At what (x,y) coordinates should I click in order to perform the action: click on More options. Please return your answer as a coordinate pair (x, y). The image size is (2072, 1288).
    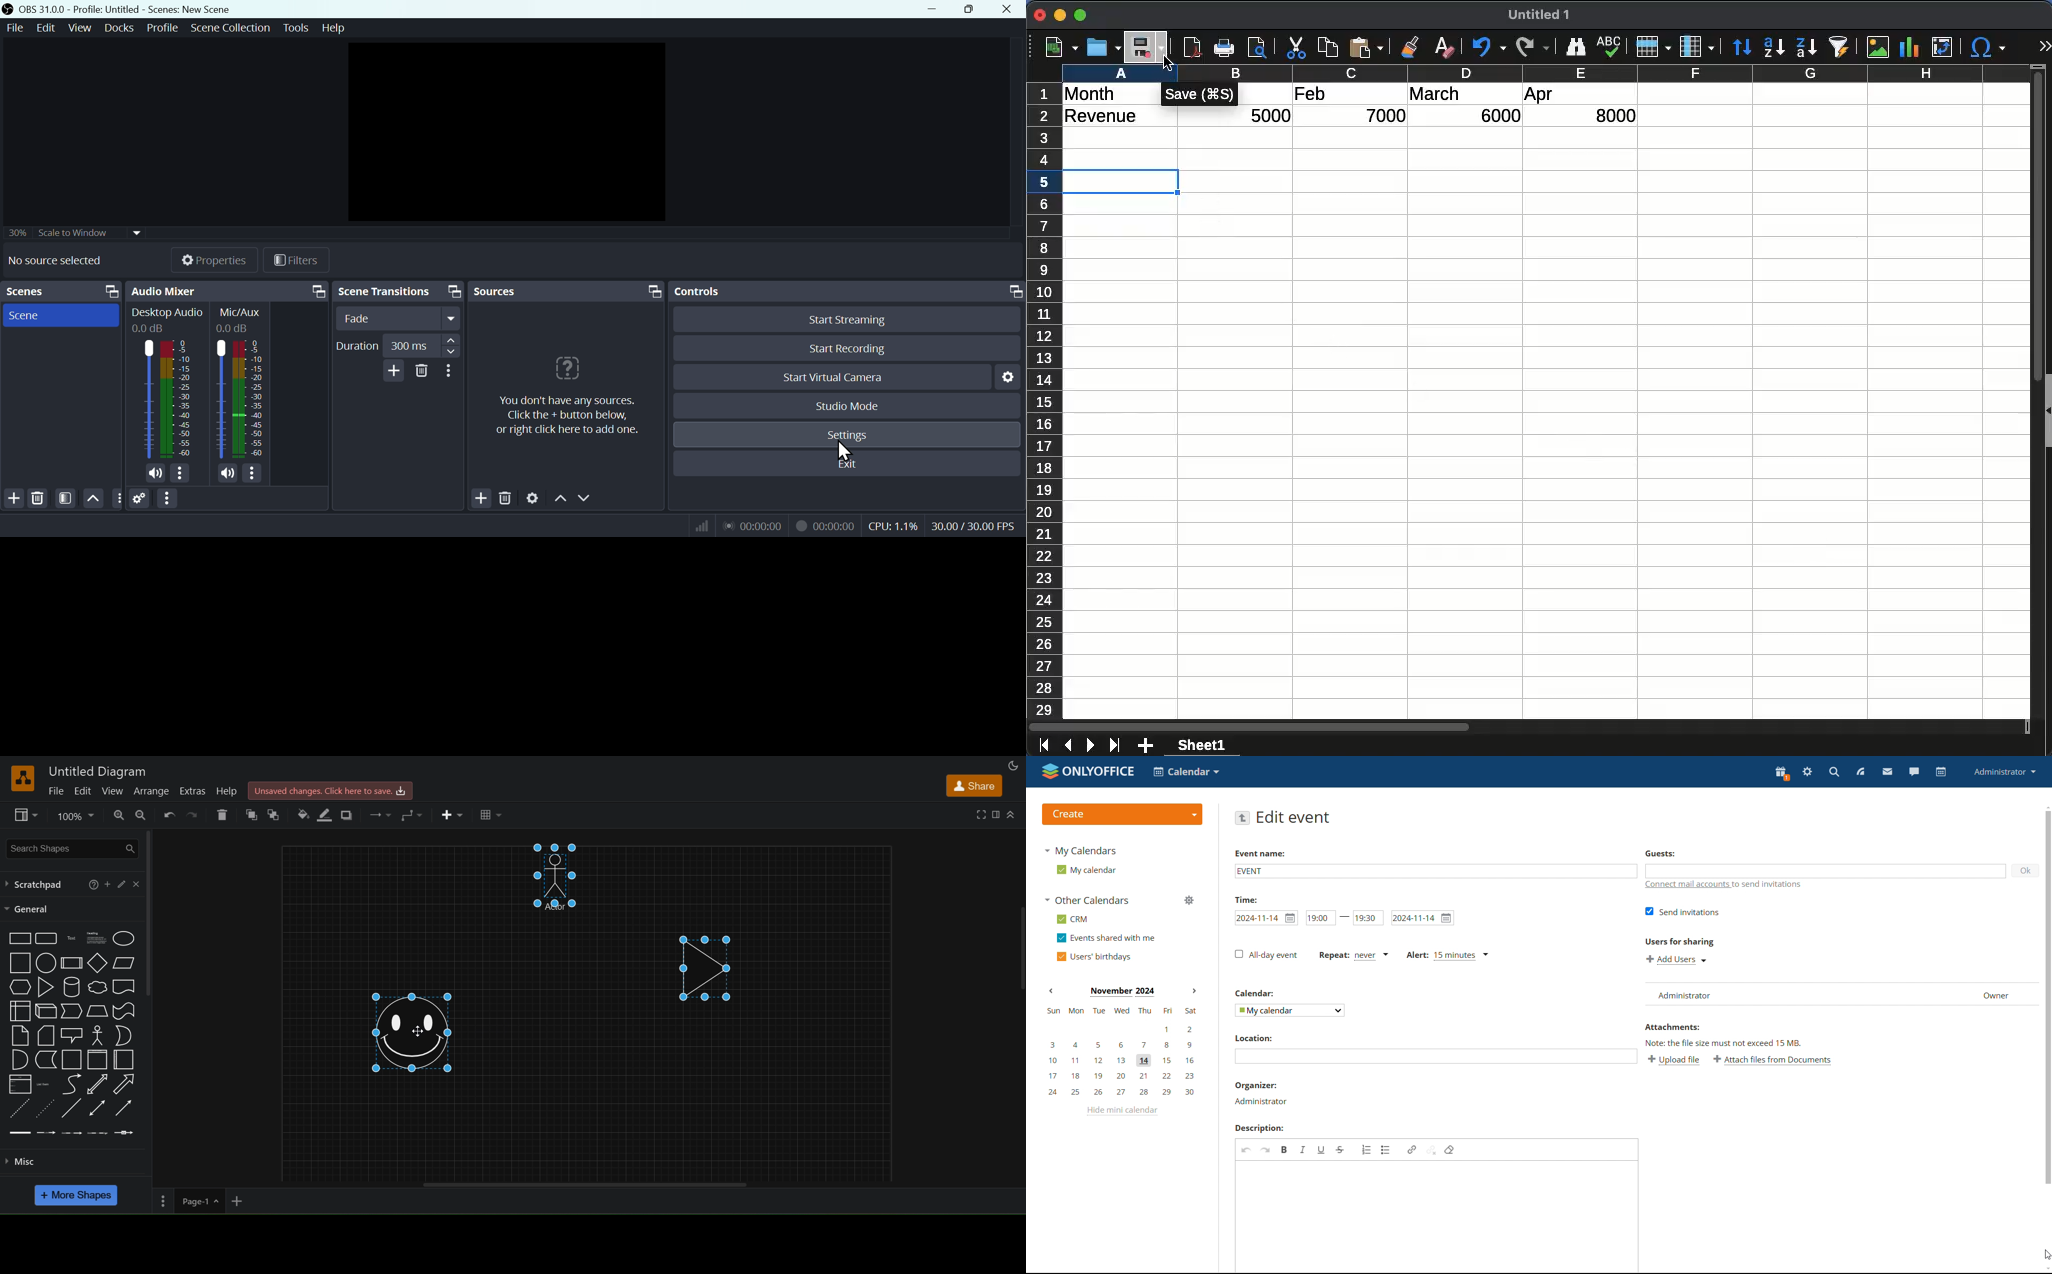
    Looking at the image, I should click on (169, 499).